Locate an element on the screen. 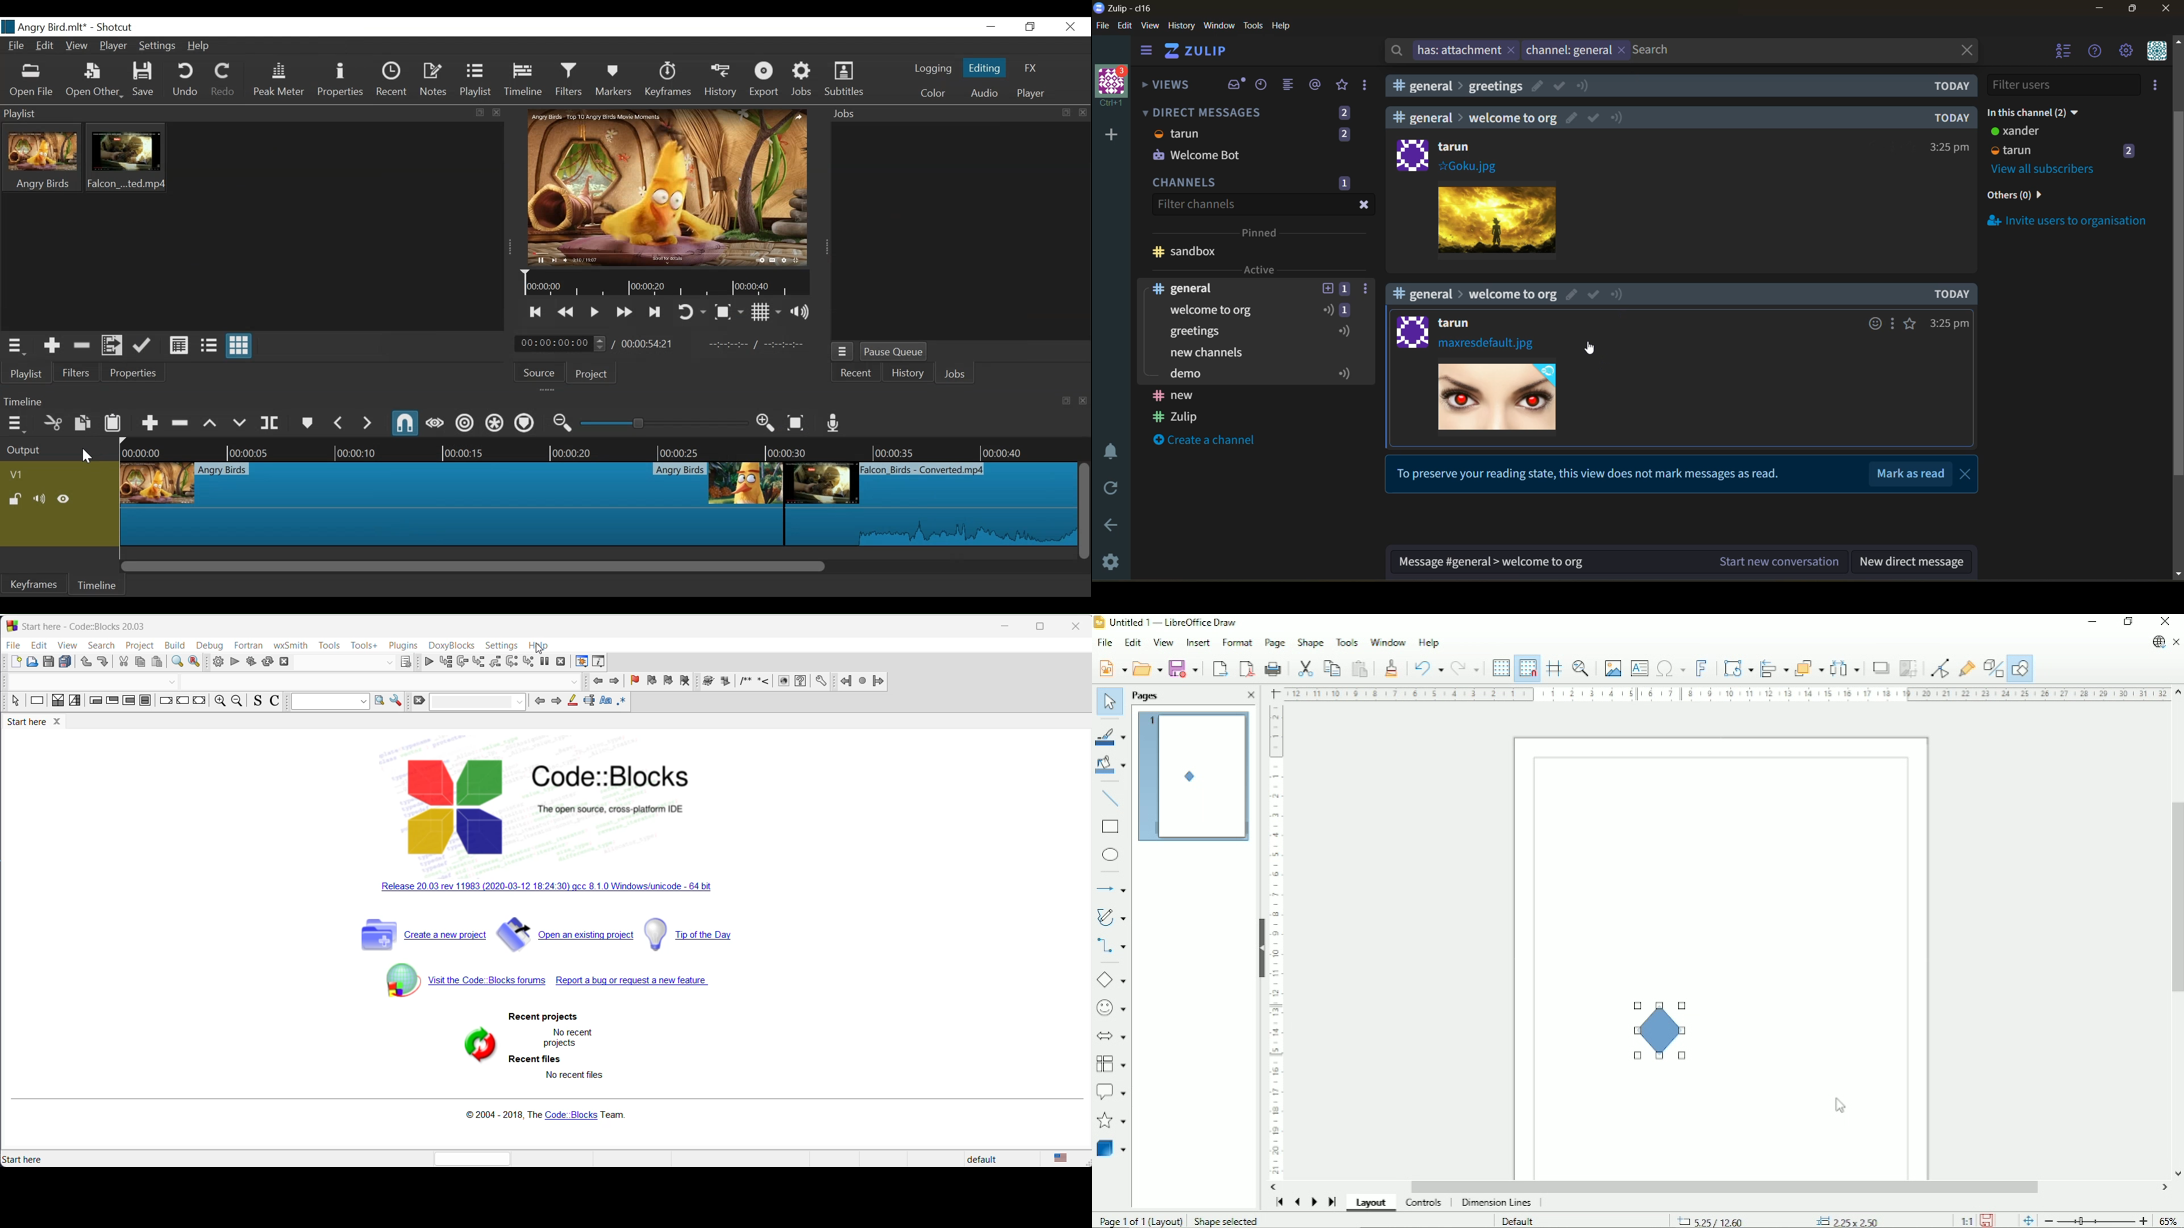 This screenshot has height=1232, width=2184. Create a channel is located at coordinates (1207, 441).